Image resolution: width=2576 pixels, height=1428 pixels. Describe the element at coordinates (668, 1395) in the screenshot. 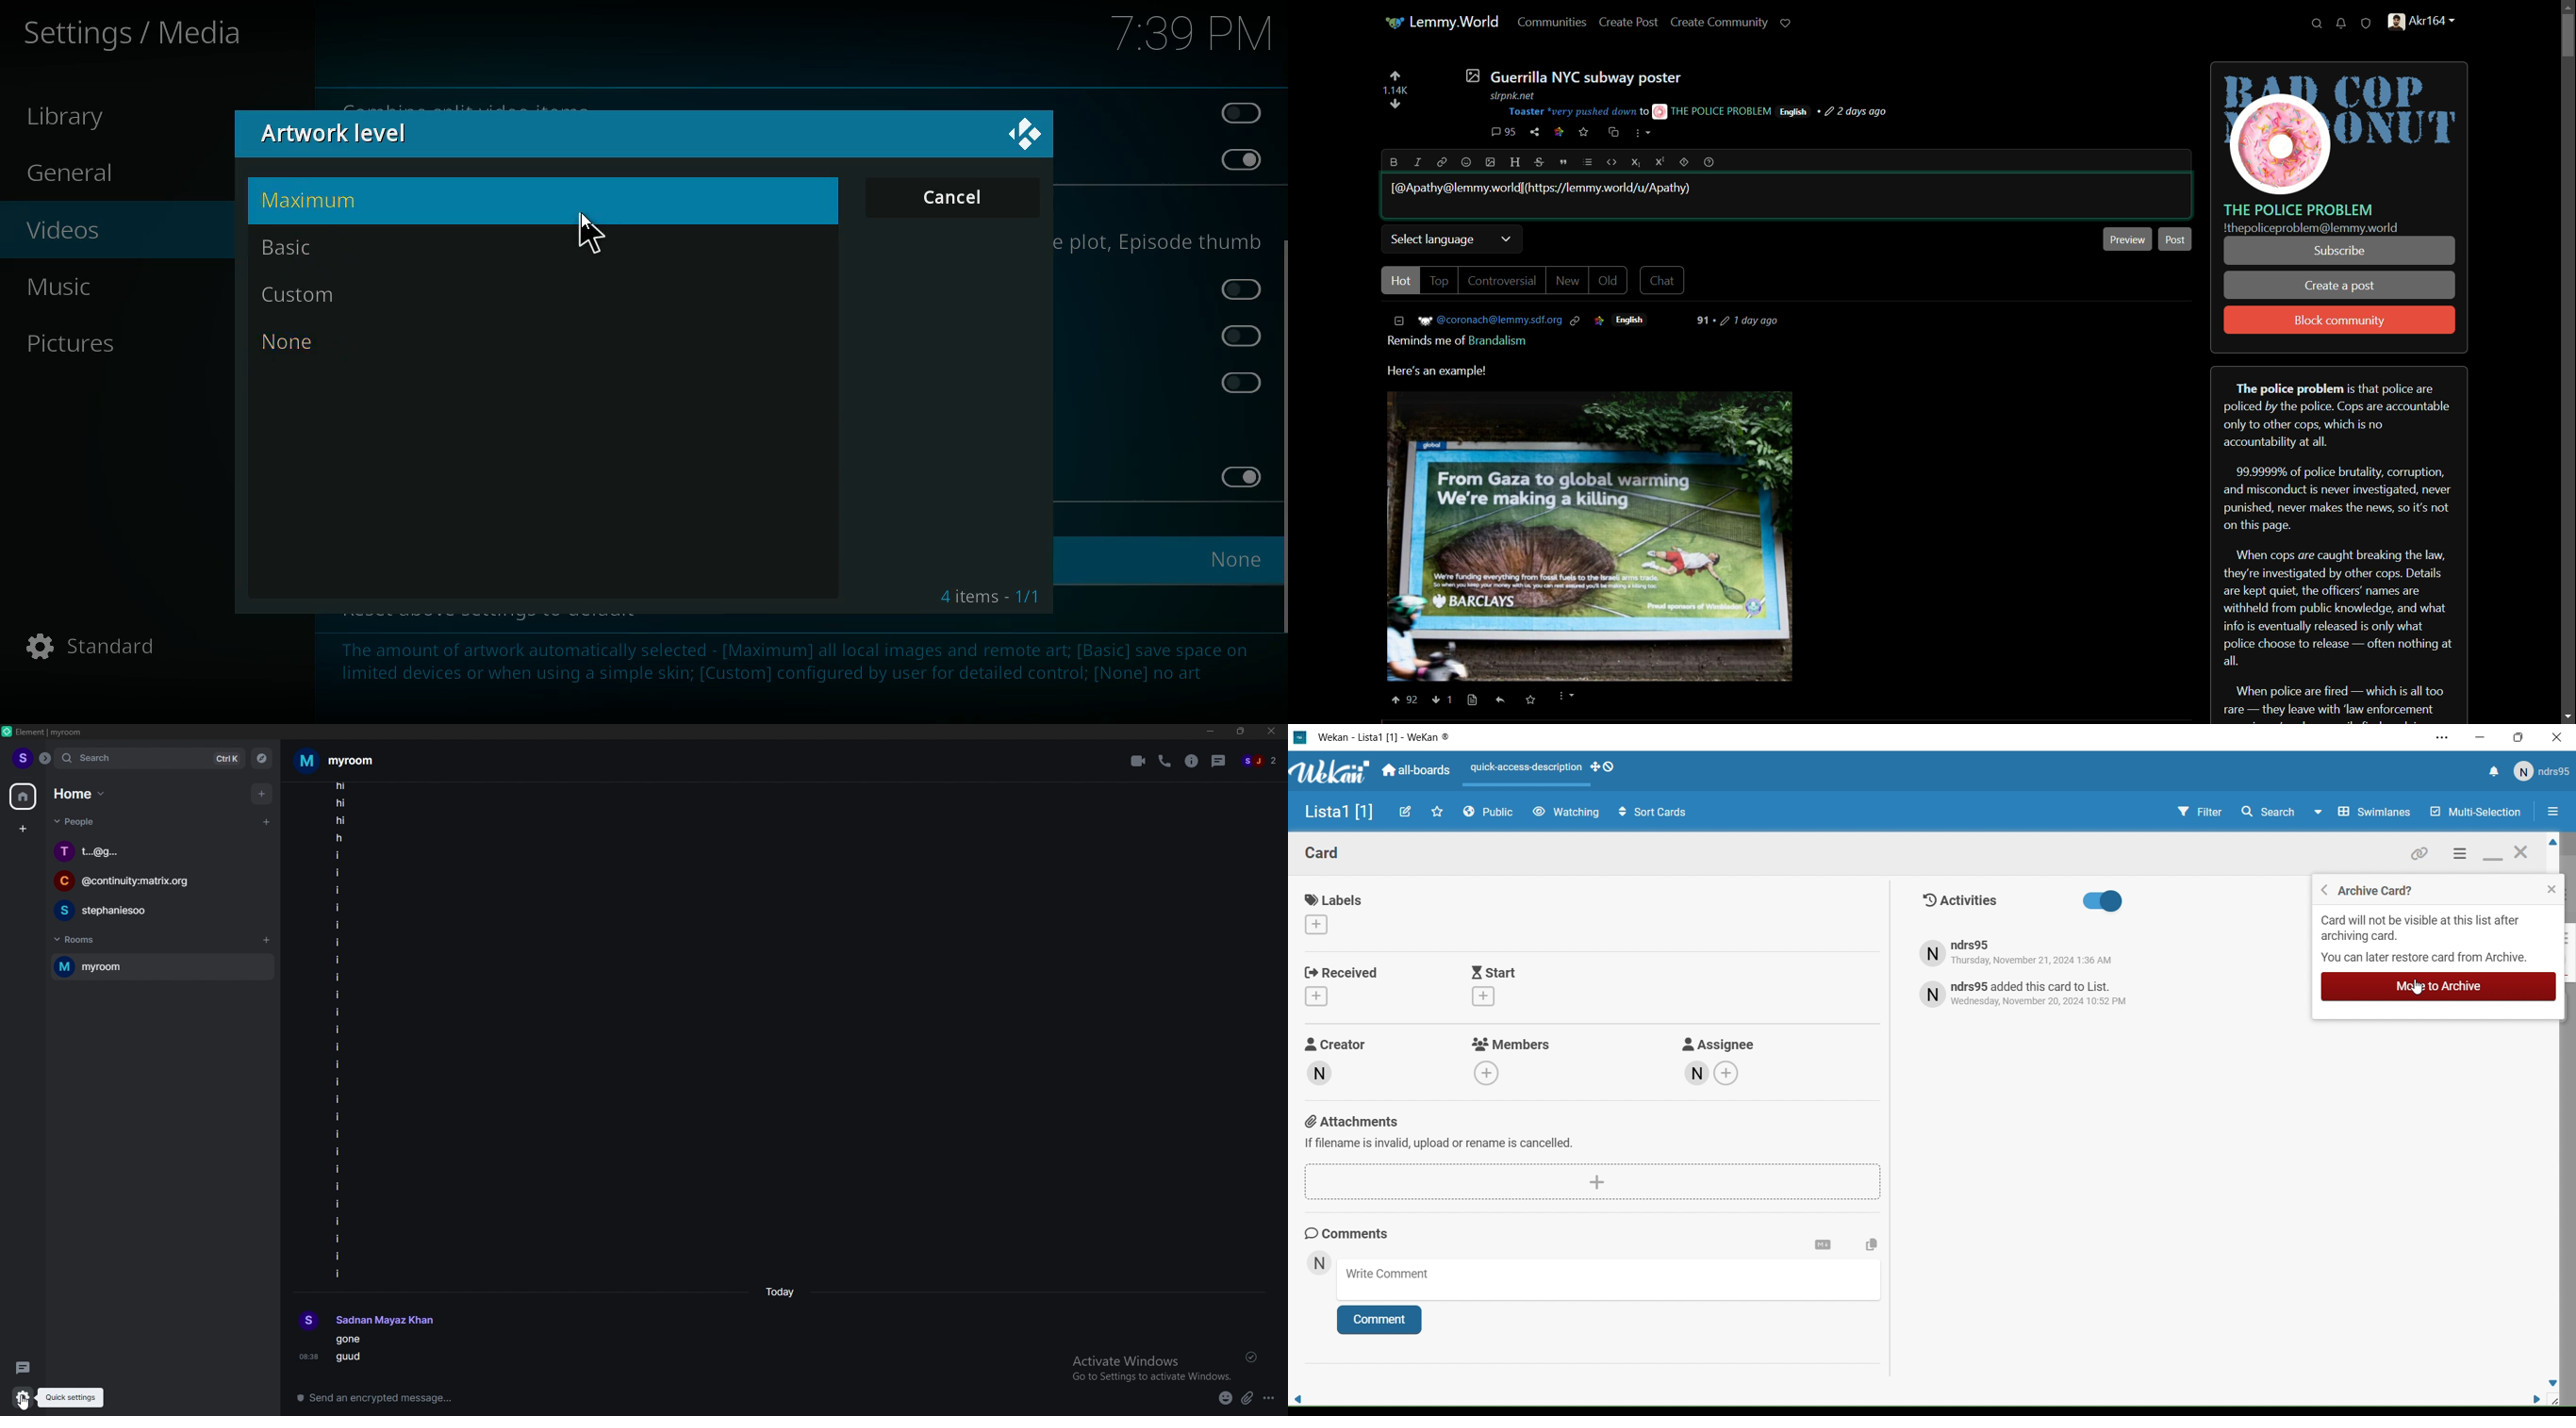

I see `text input` at that location.